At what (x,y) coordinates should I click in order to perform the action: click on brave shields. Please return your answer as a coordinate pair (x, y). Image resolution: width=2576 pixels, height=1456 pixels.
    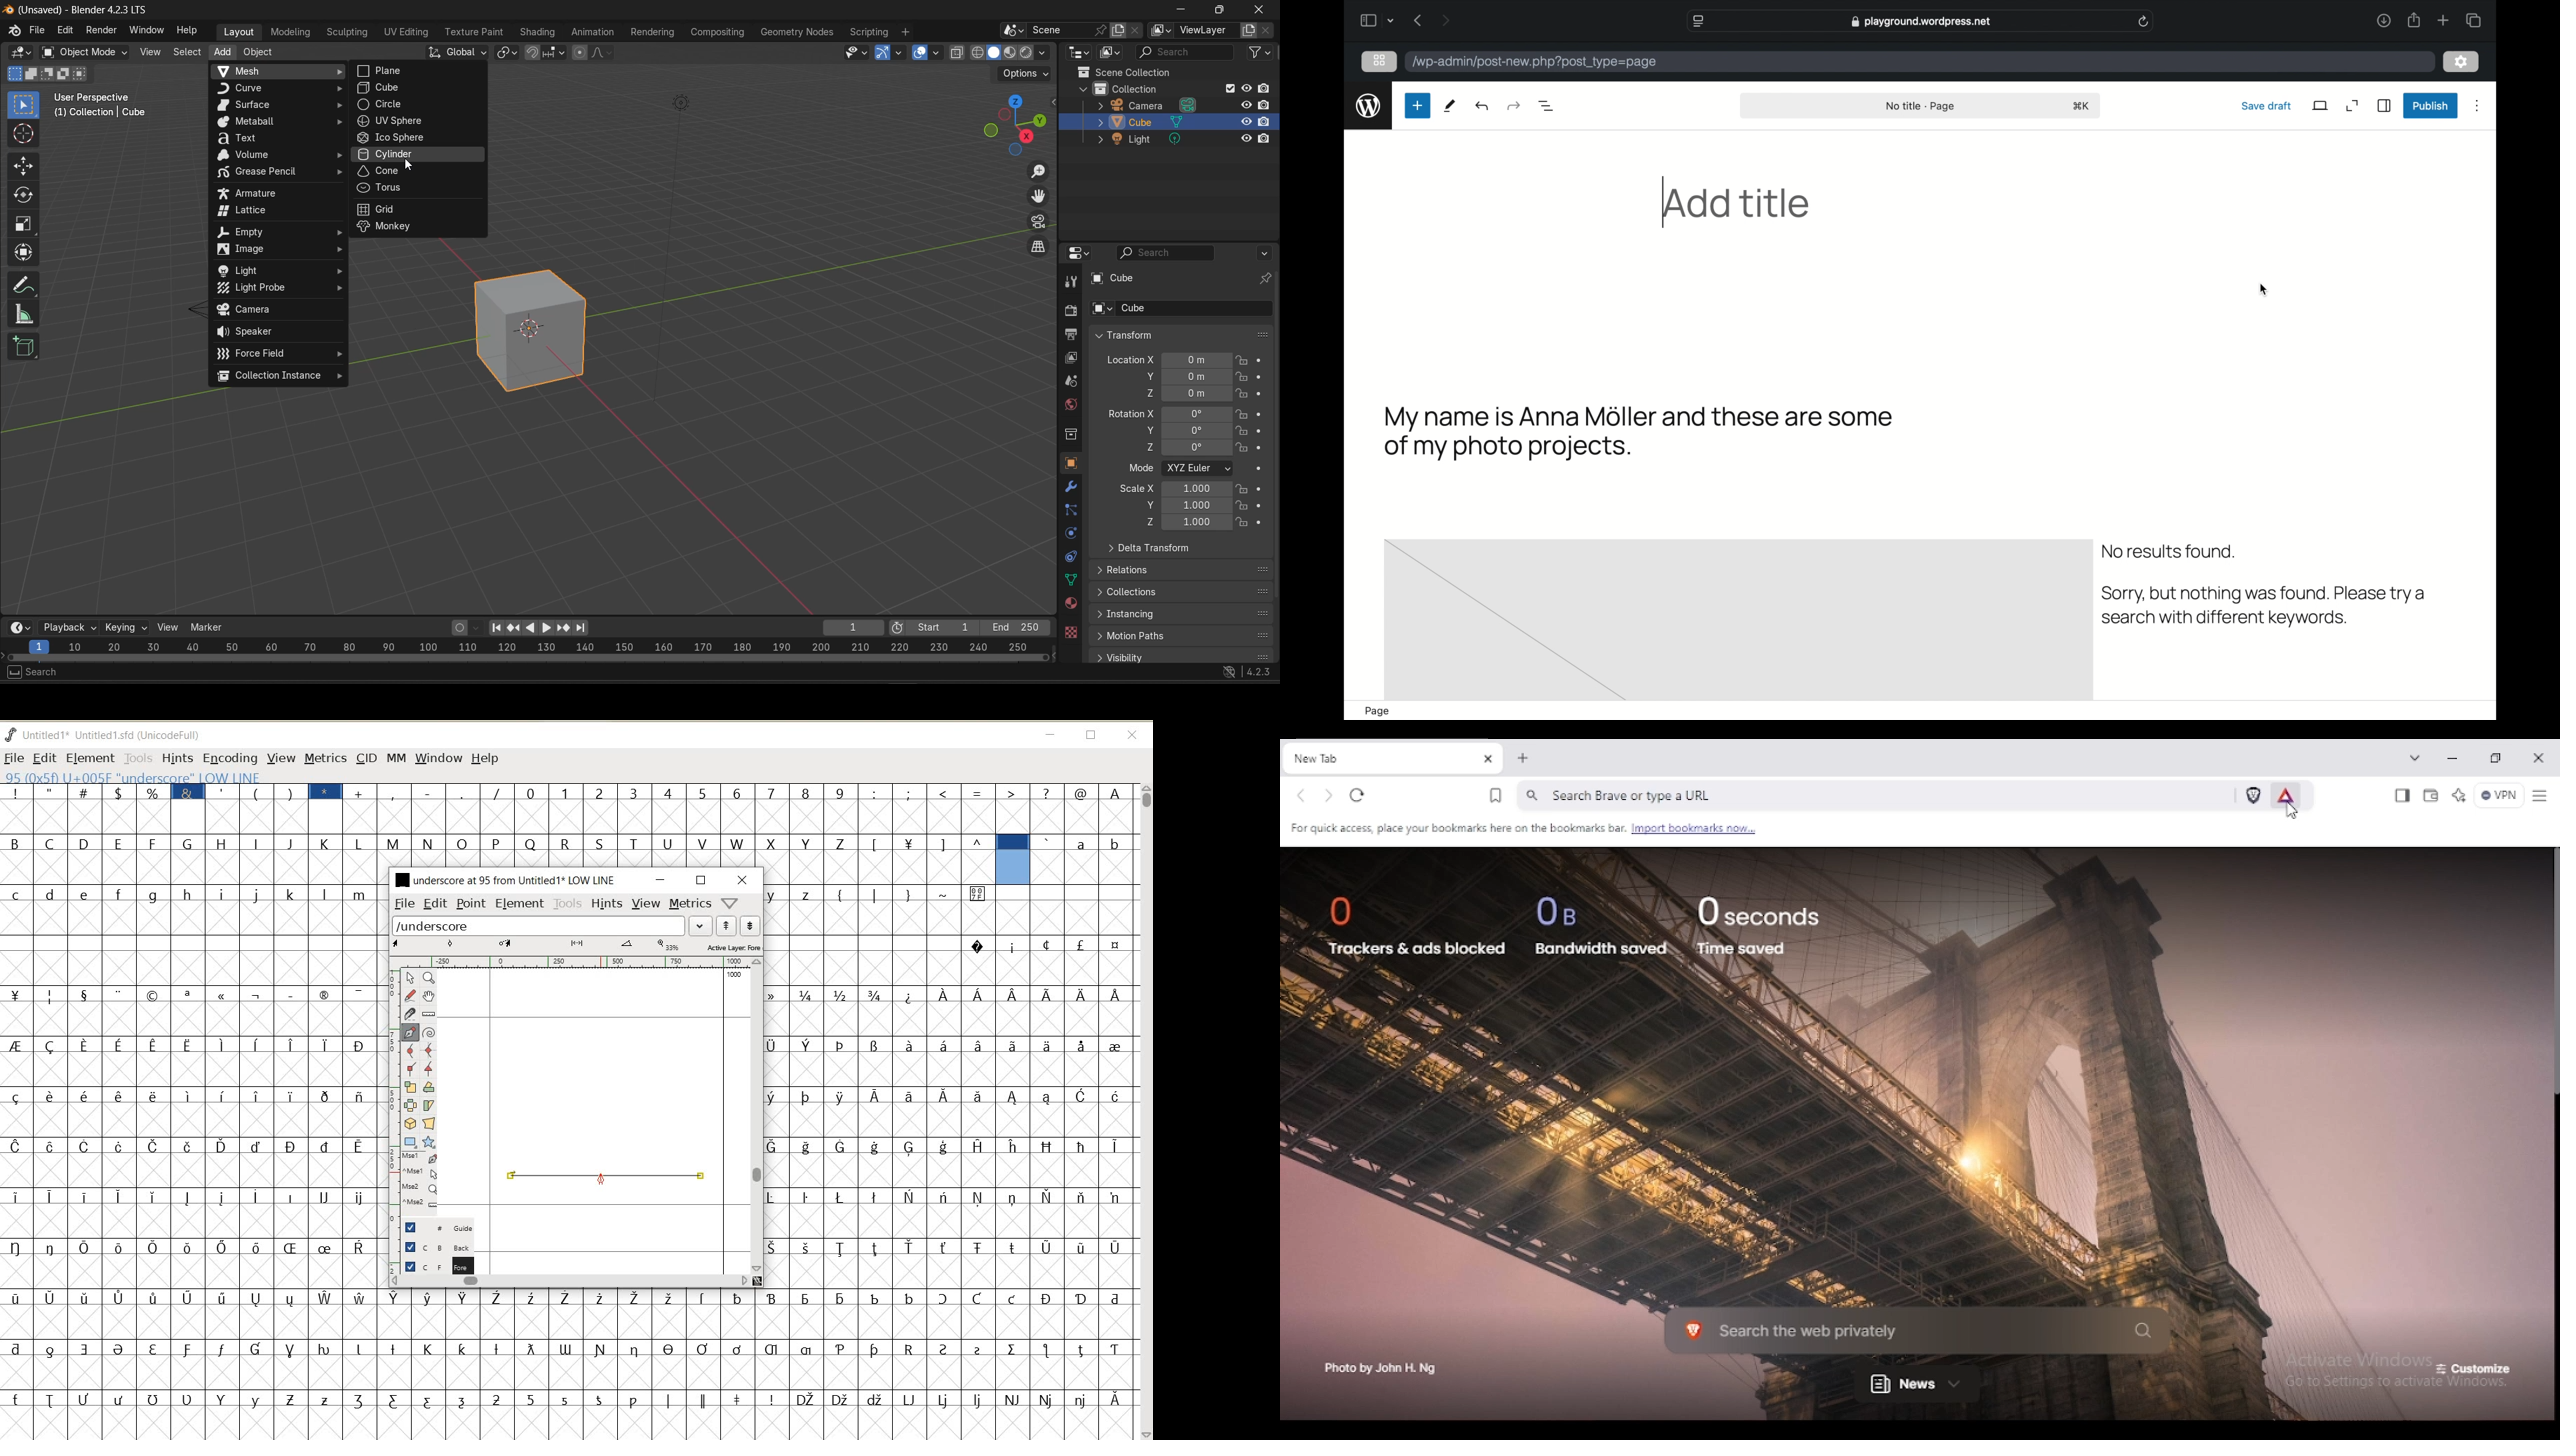
    Looking at the image, I should click on (2254, 795).